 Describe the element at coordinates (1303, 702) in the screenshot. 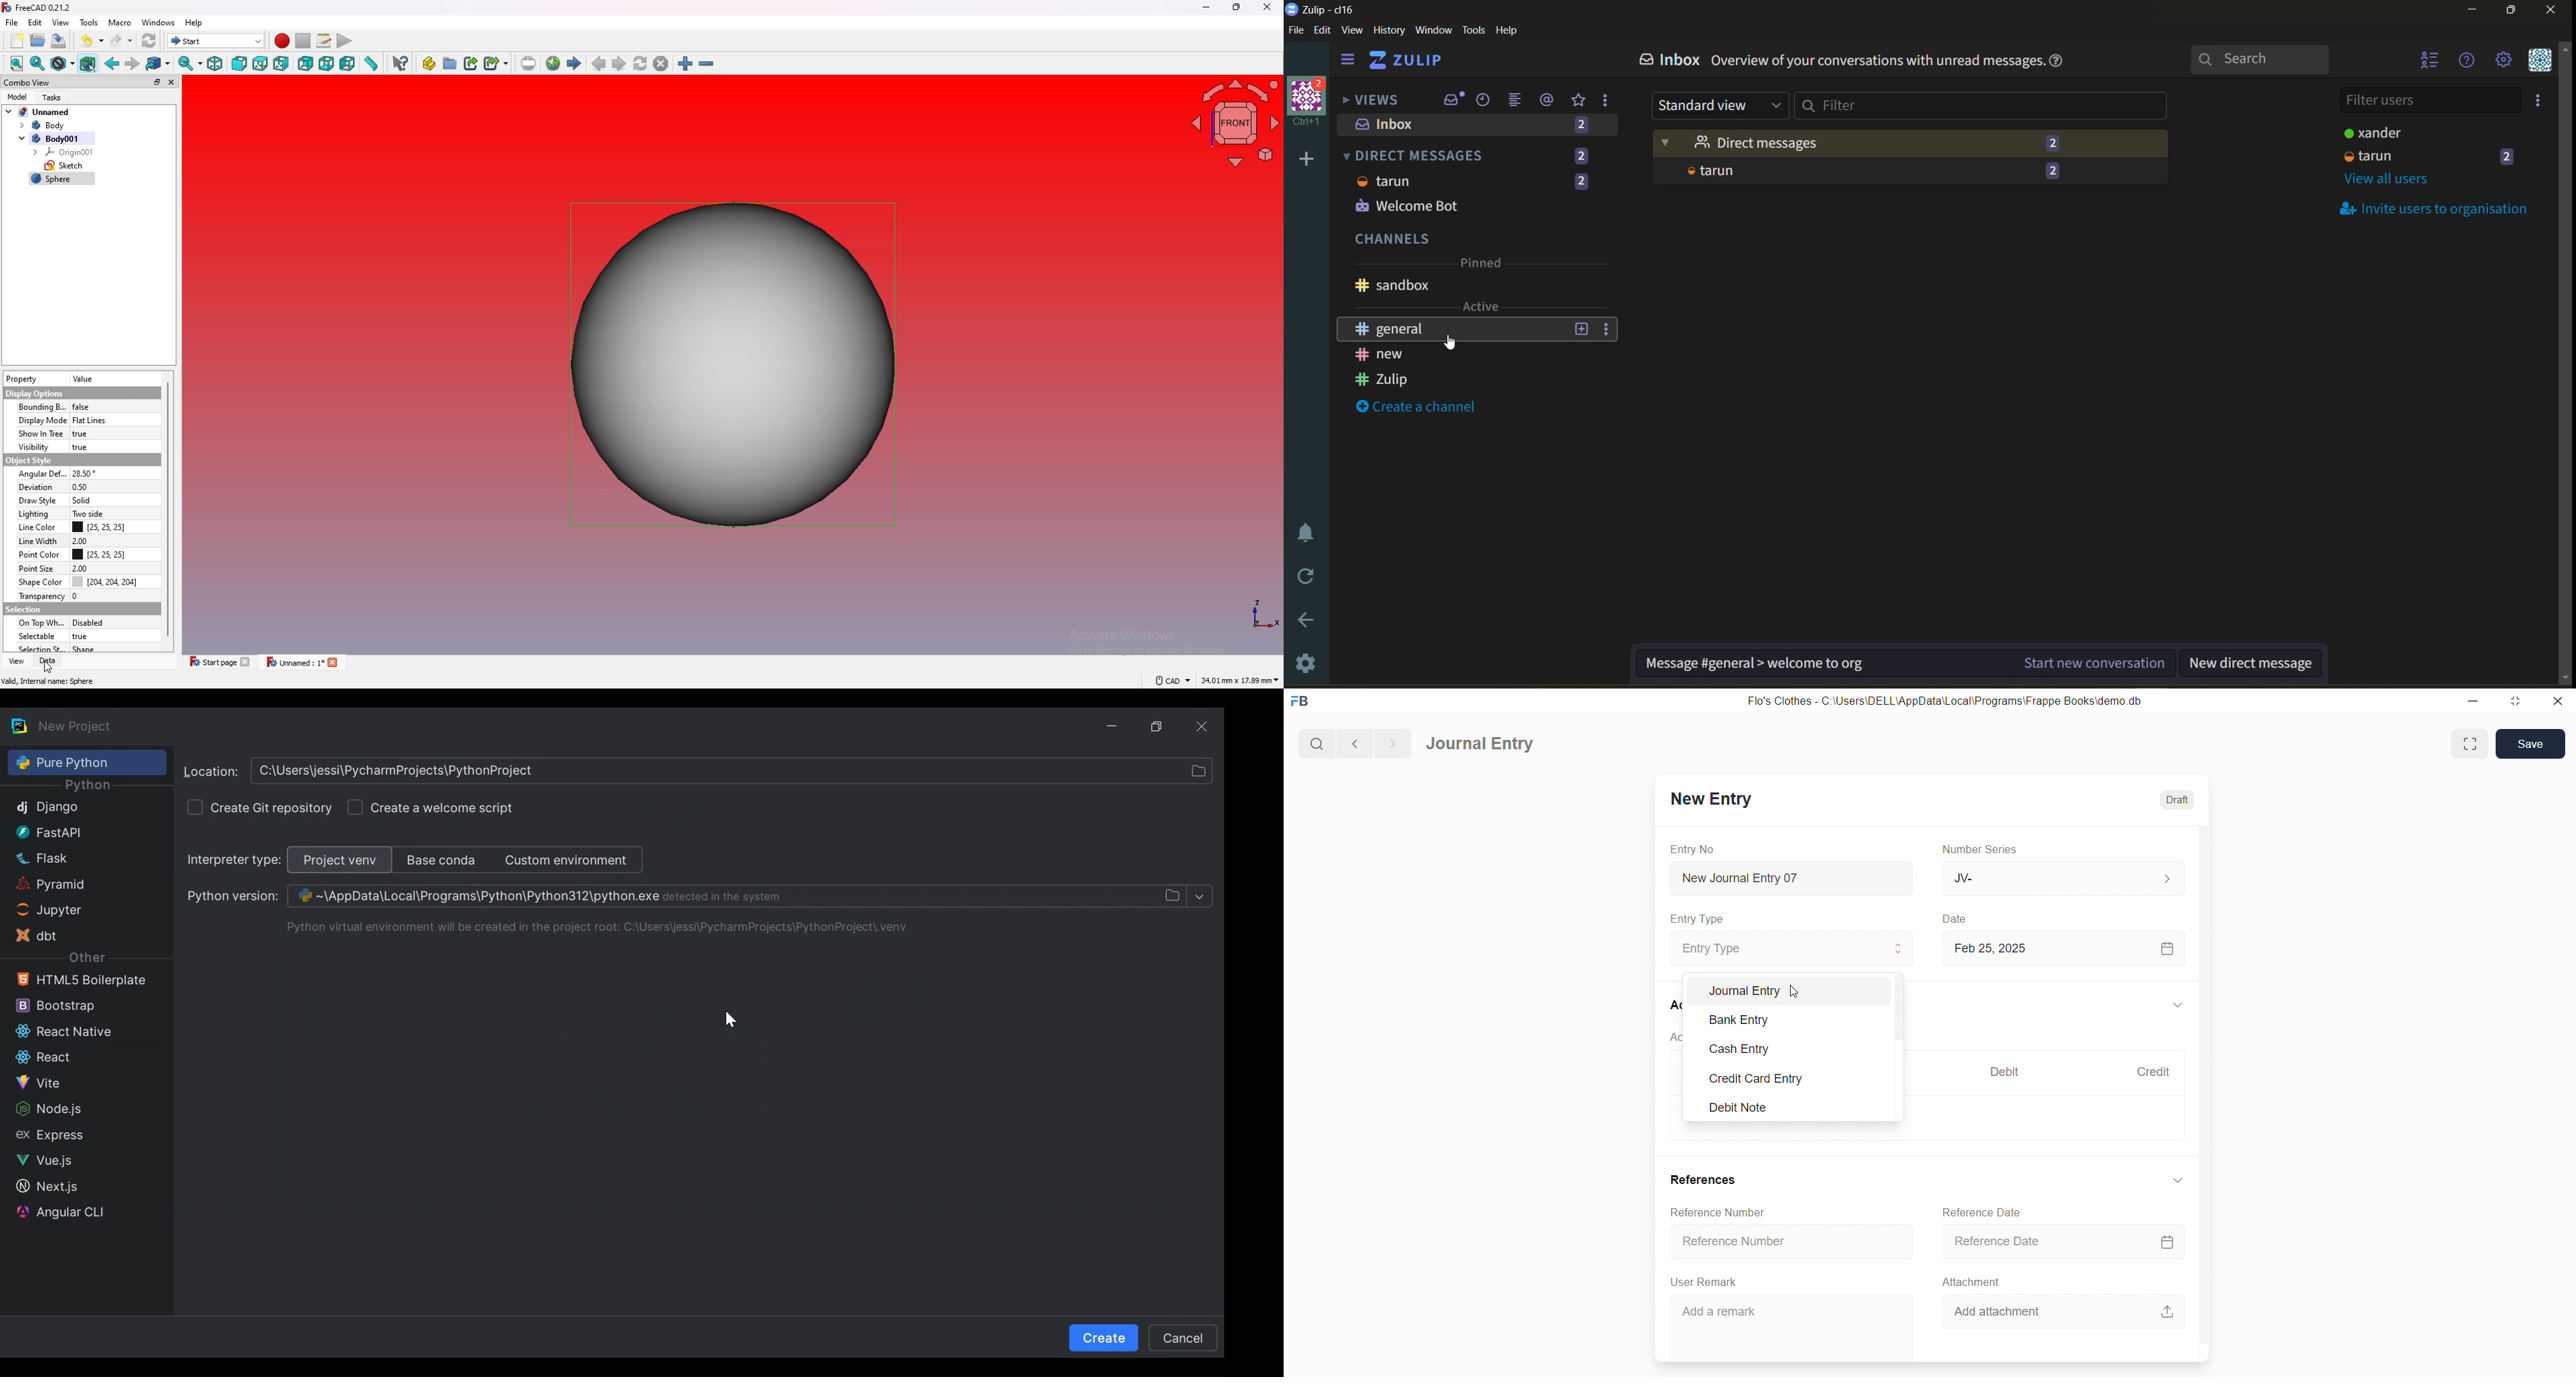

I see `logo` at that location.